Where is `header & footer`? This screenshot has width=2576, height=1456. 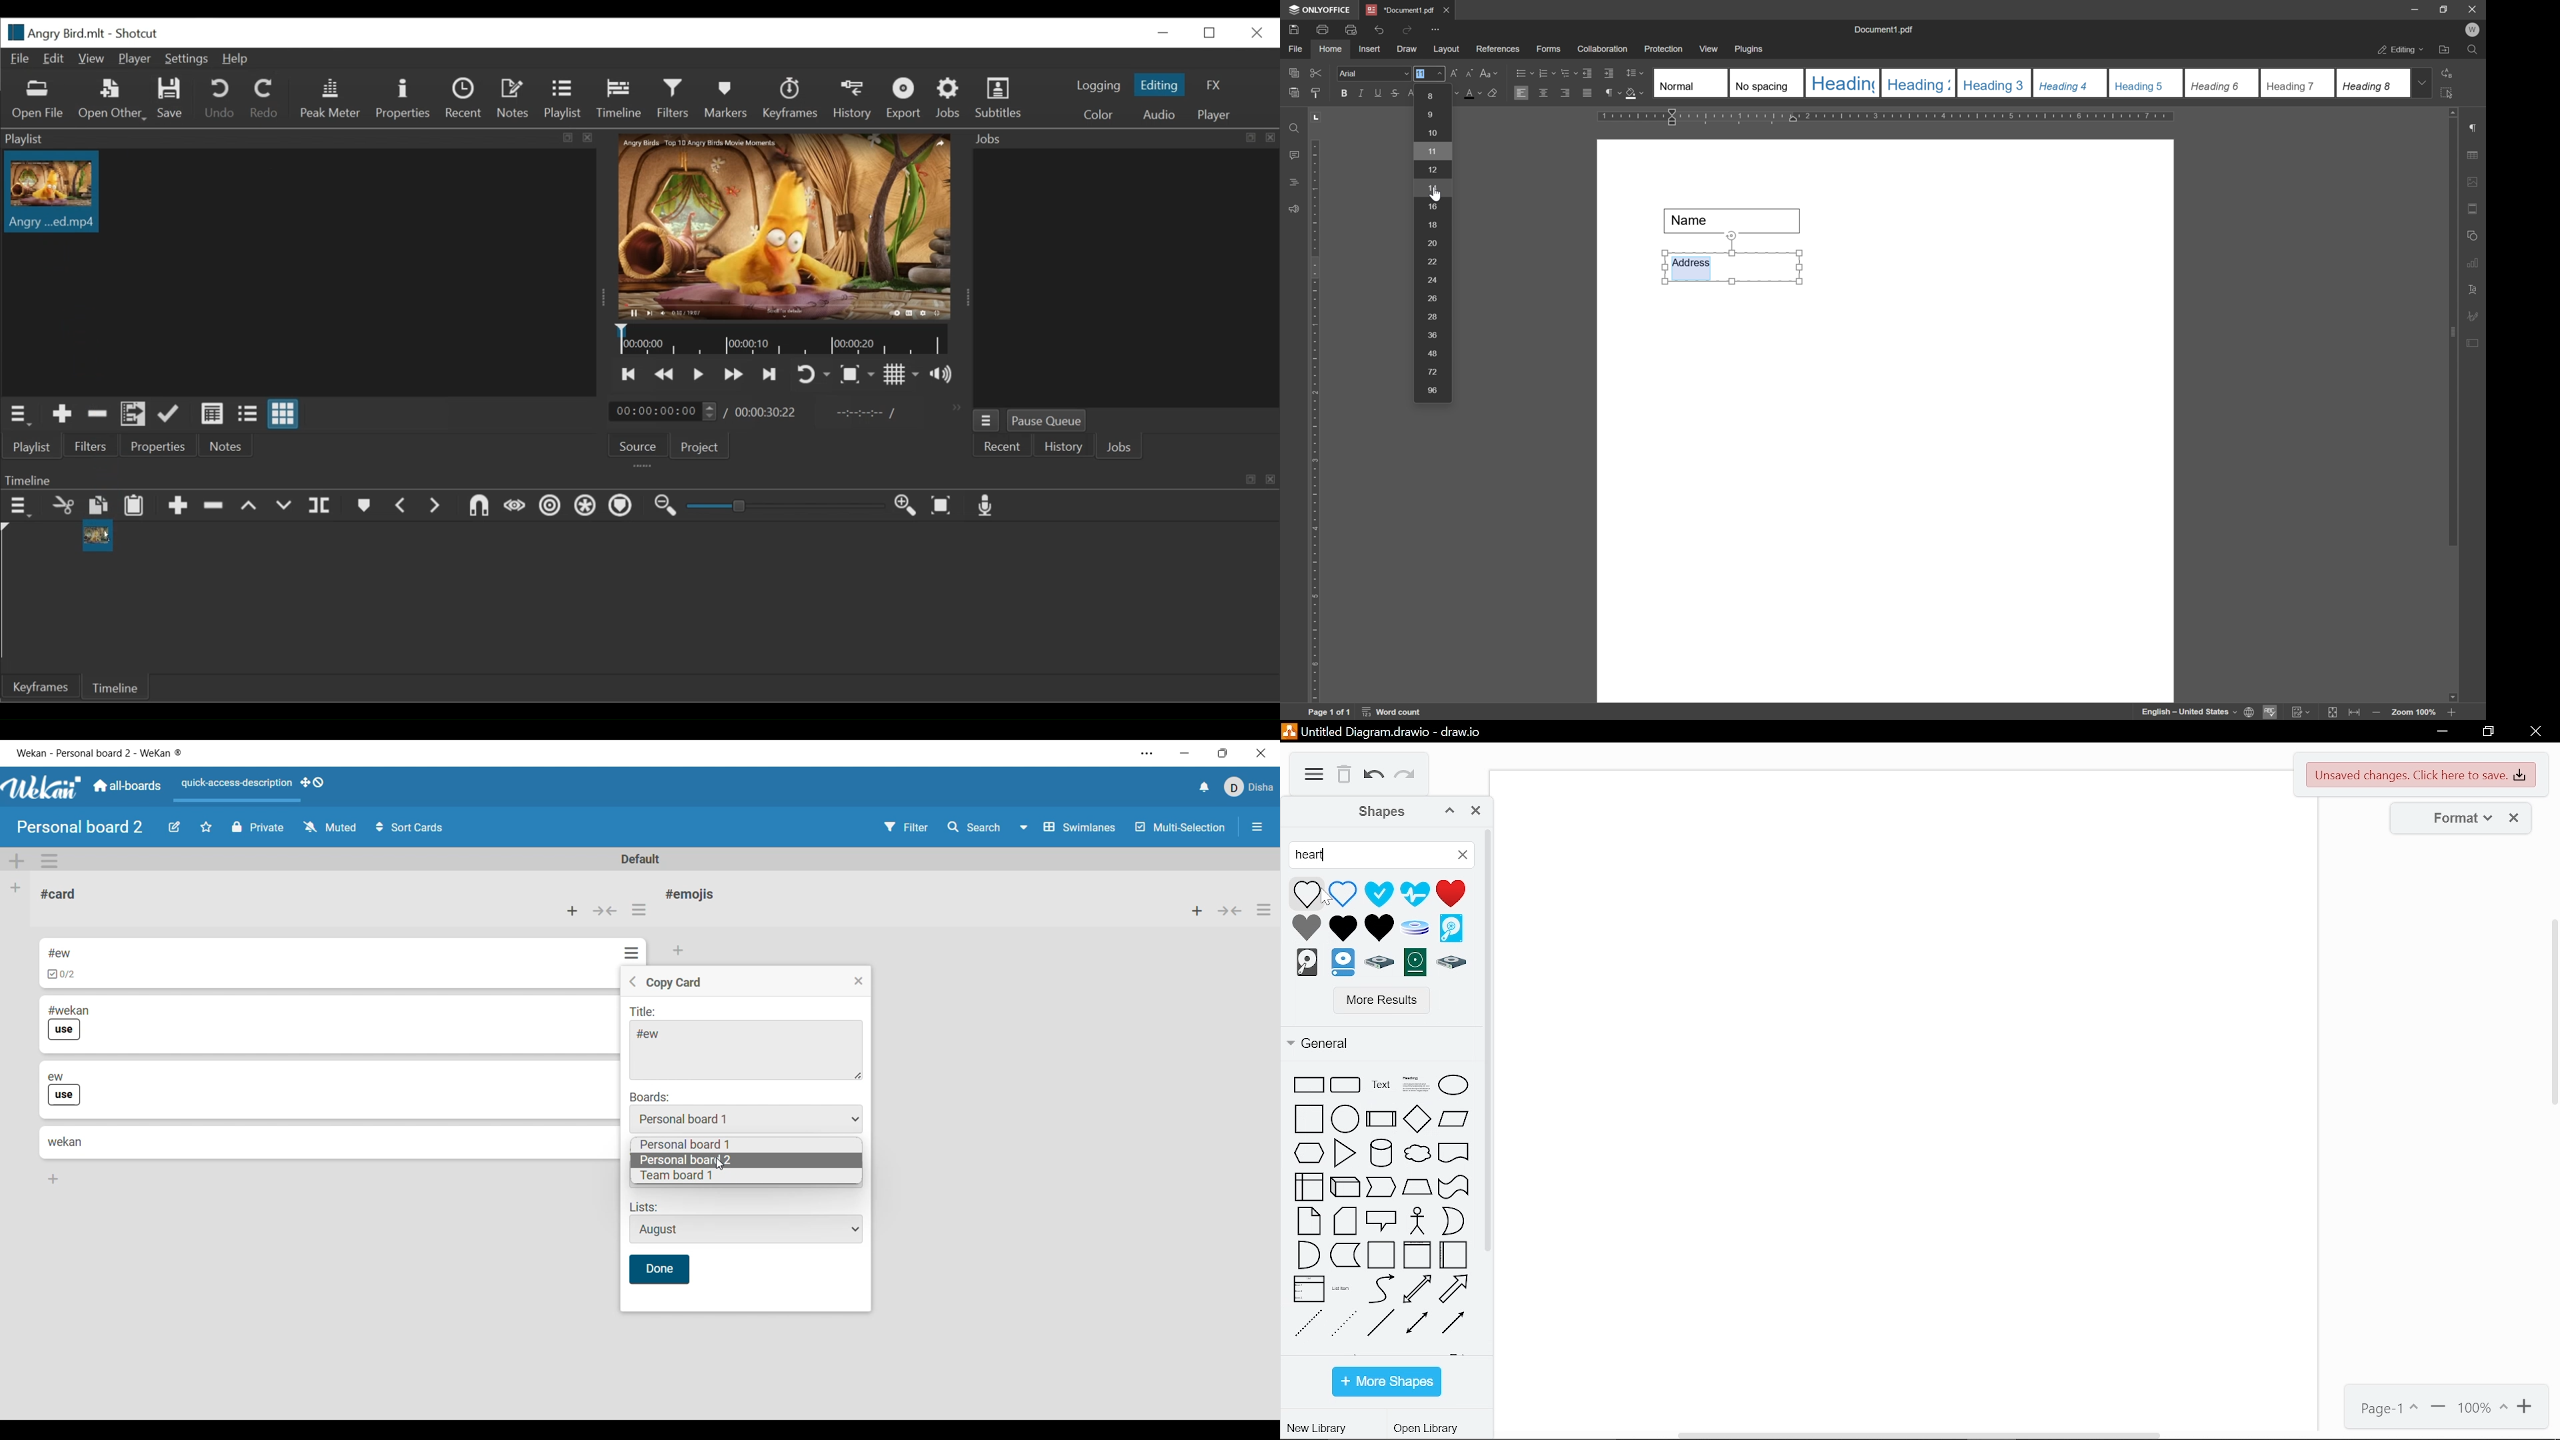 header & footer is located at coordinates (2475, 210).